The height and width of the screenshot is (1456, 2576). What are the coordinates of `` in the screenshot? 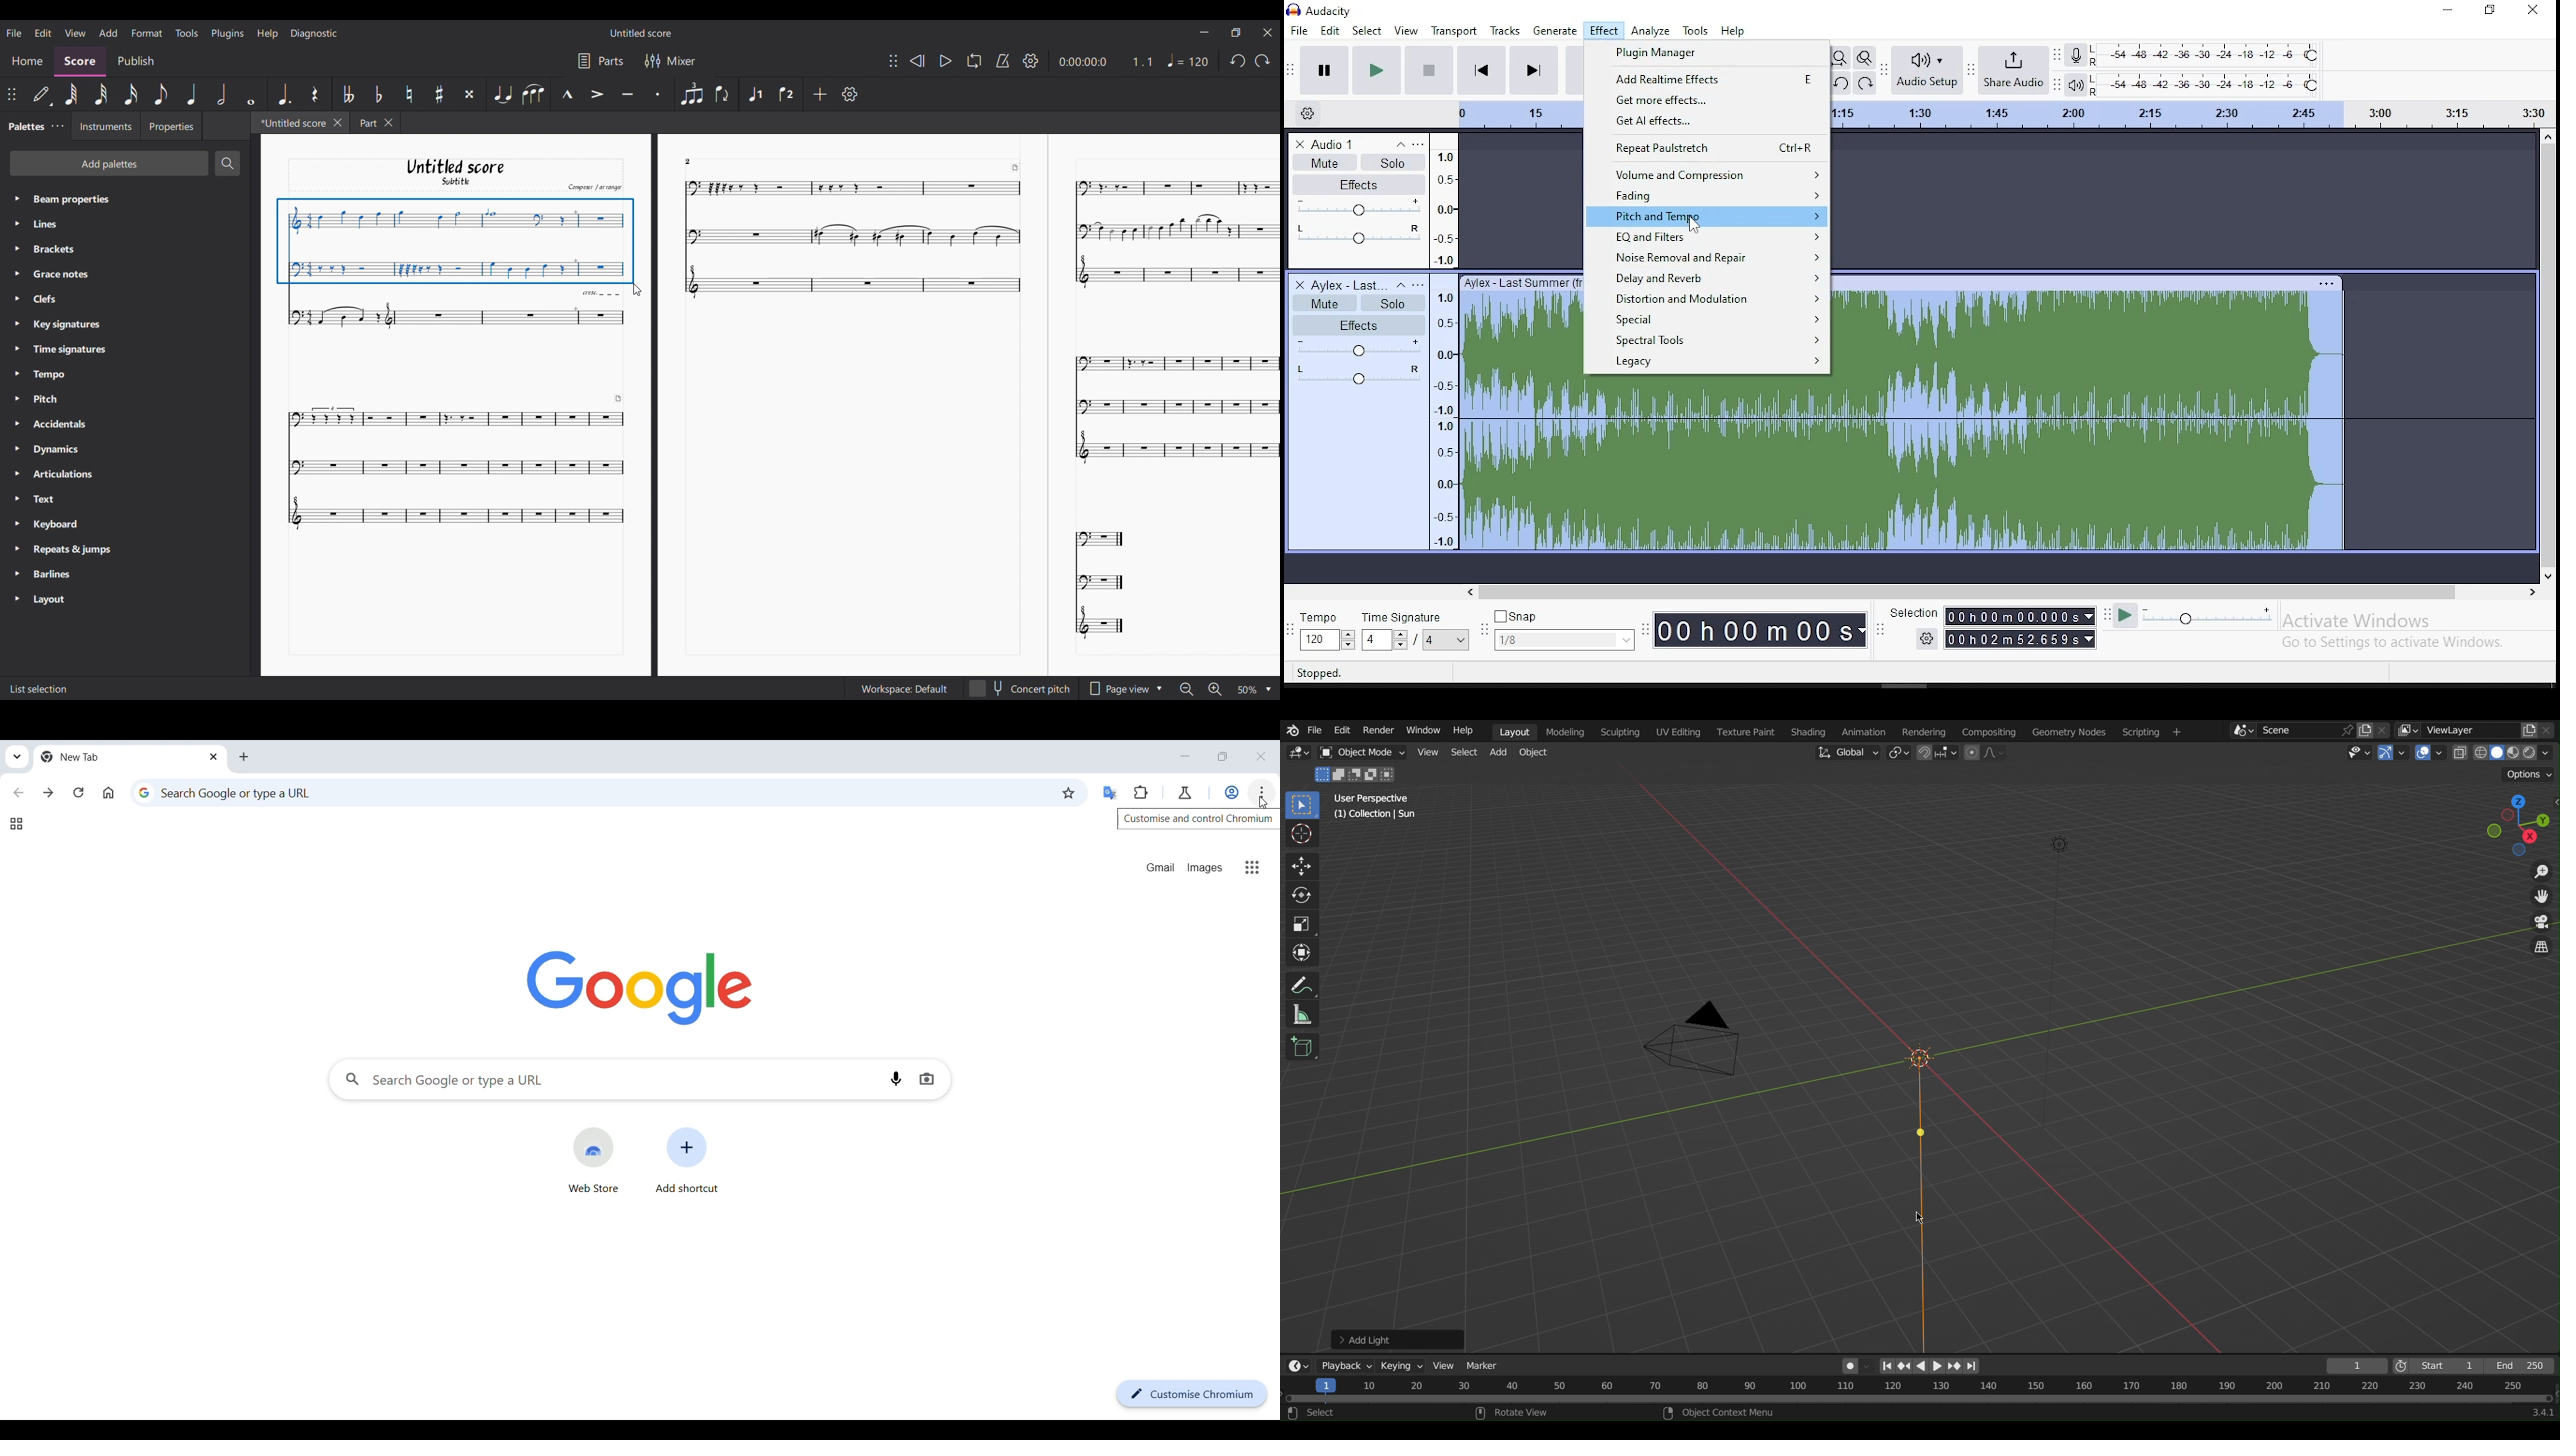 It's located at (460, 319).